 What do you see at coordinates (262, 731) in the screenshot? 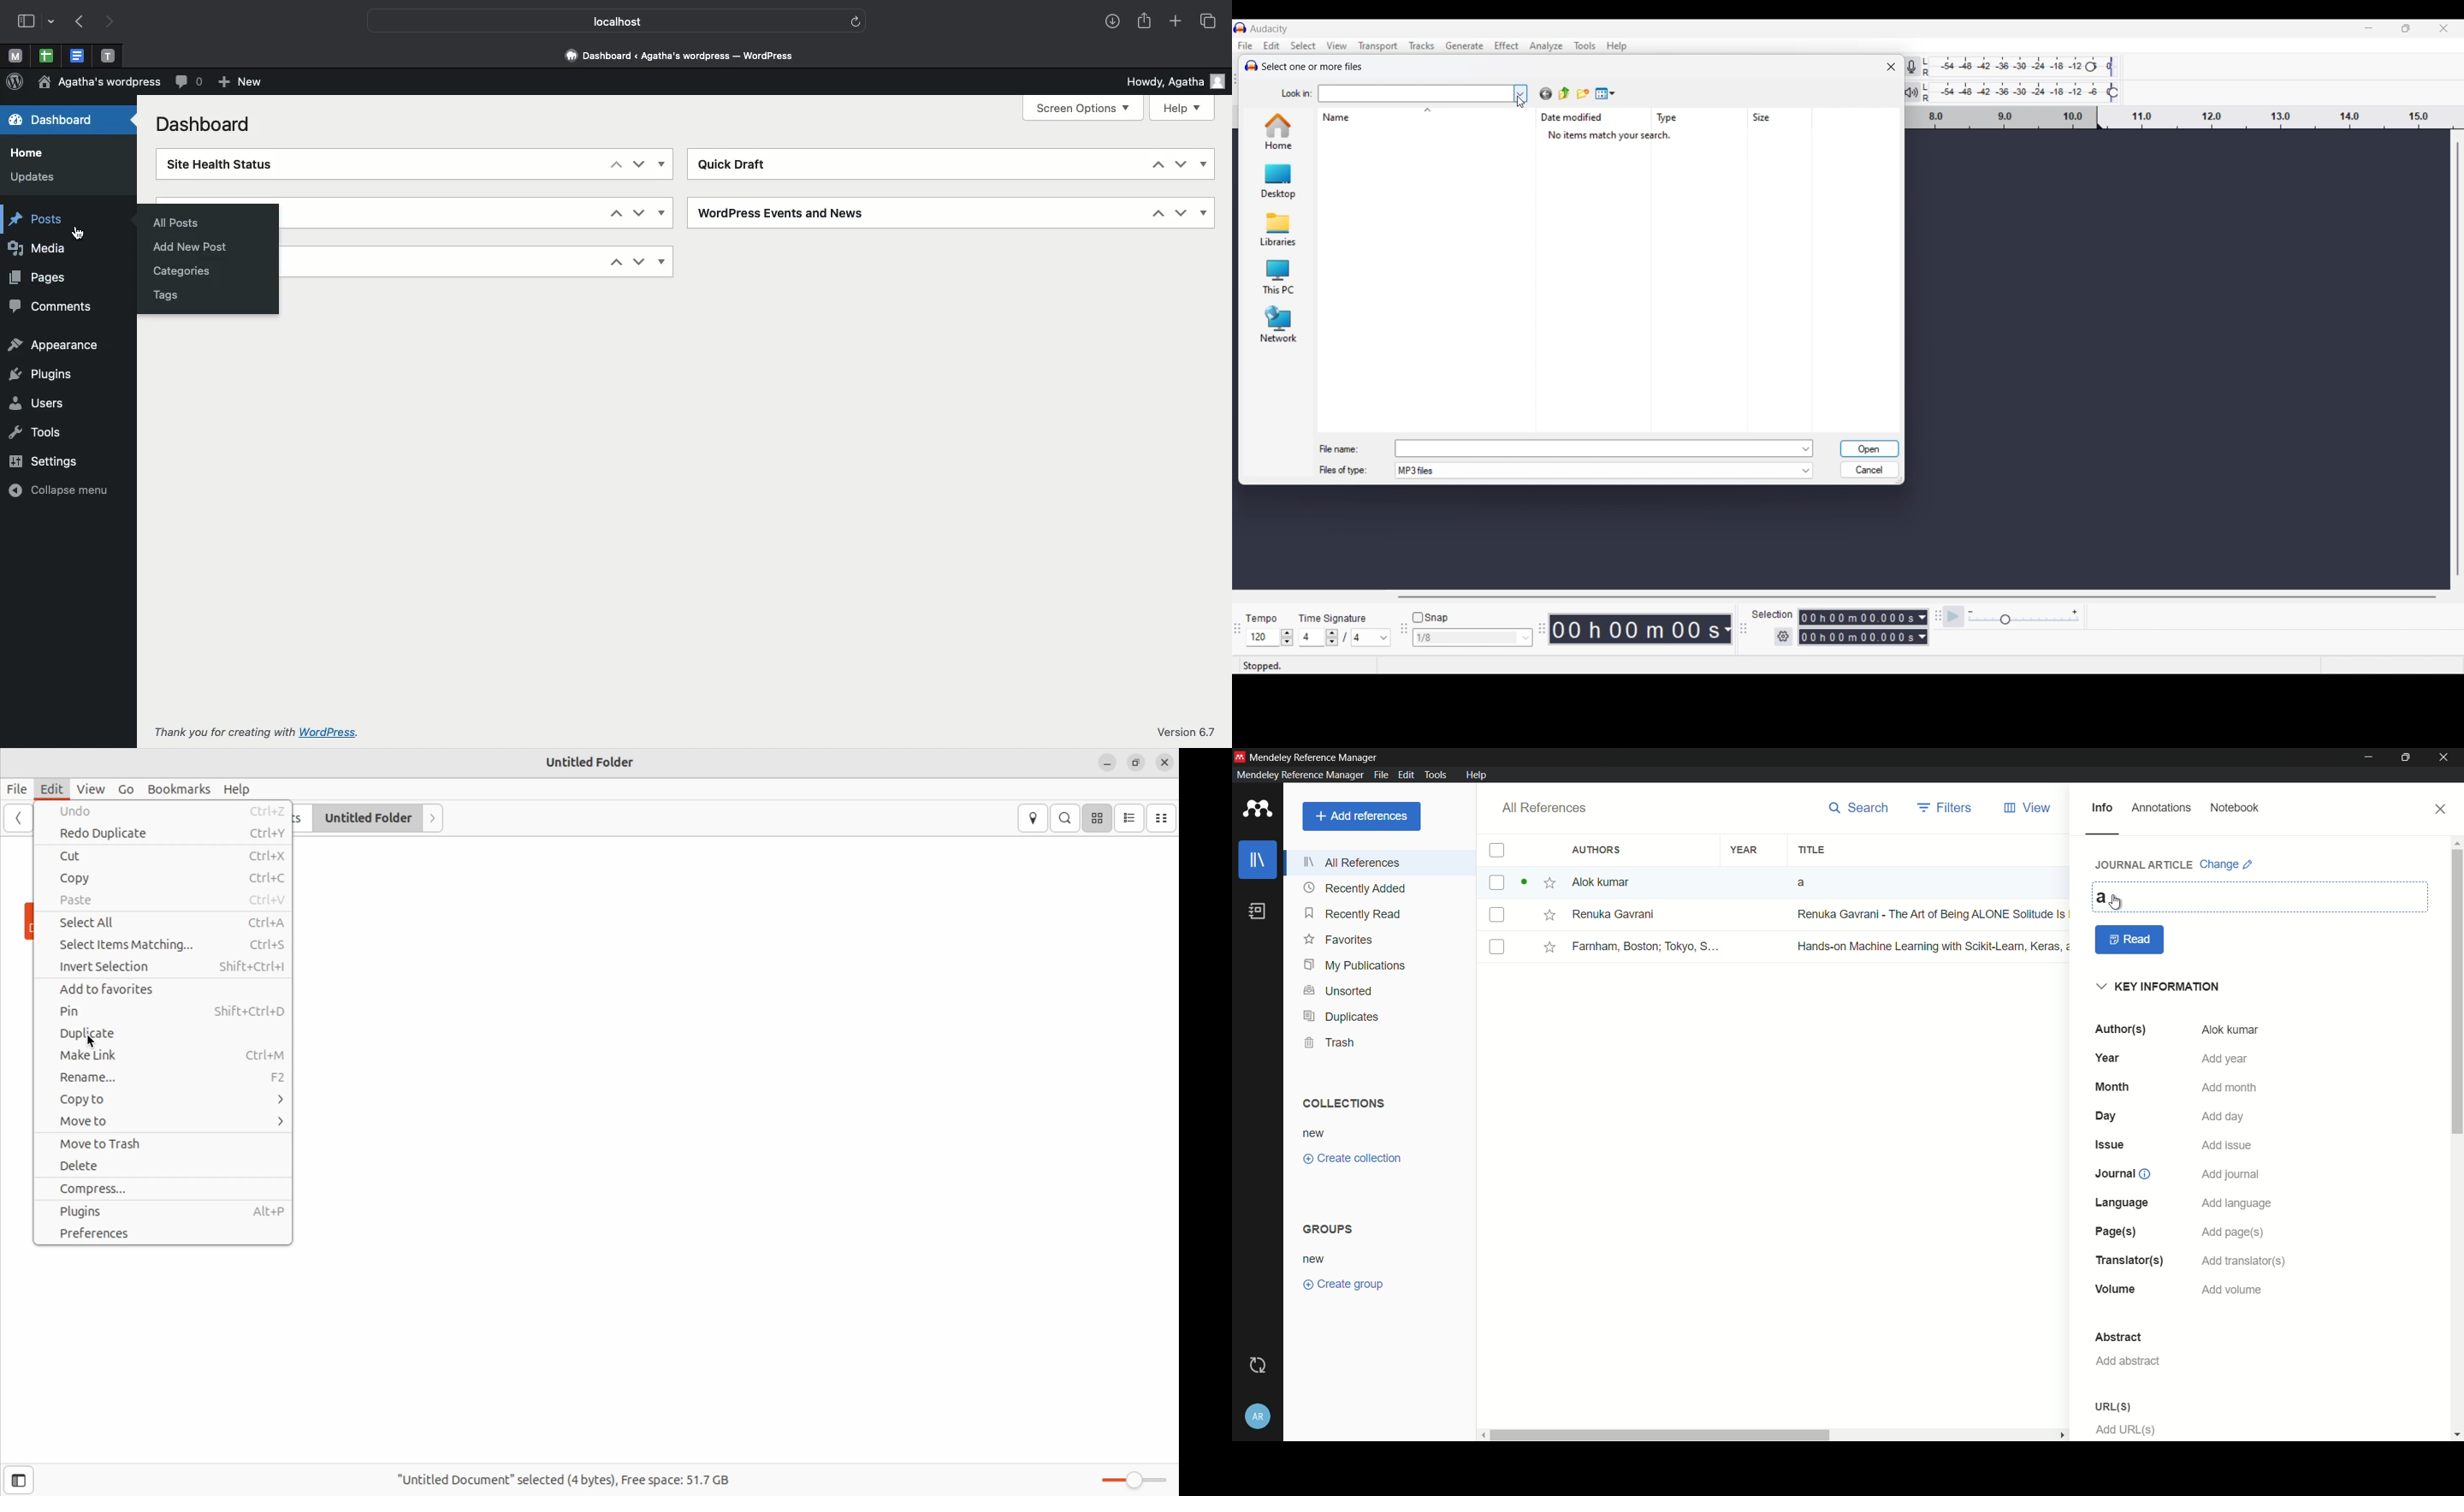
I see `Thank you for creating with wordpress` at bounding box center [262, 731].